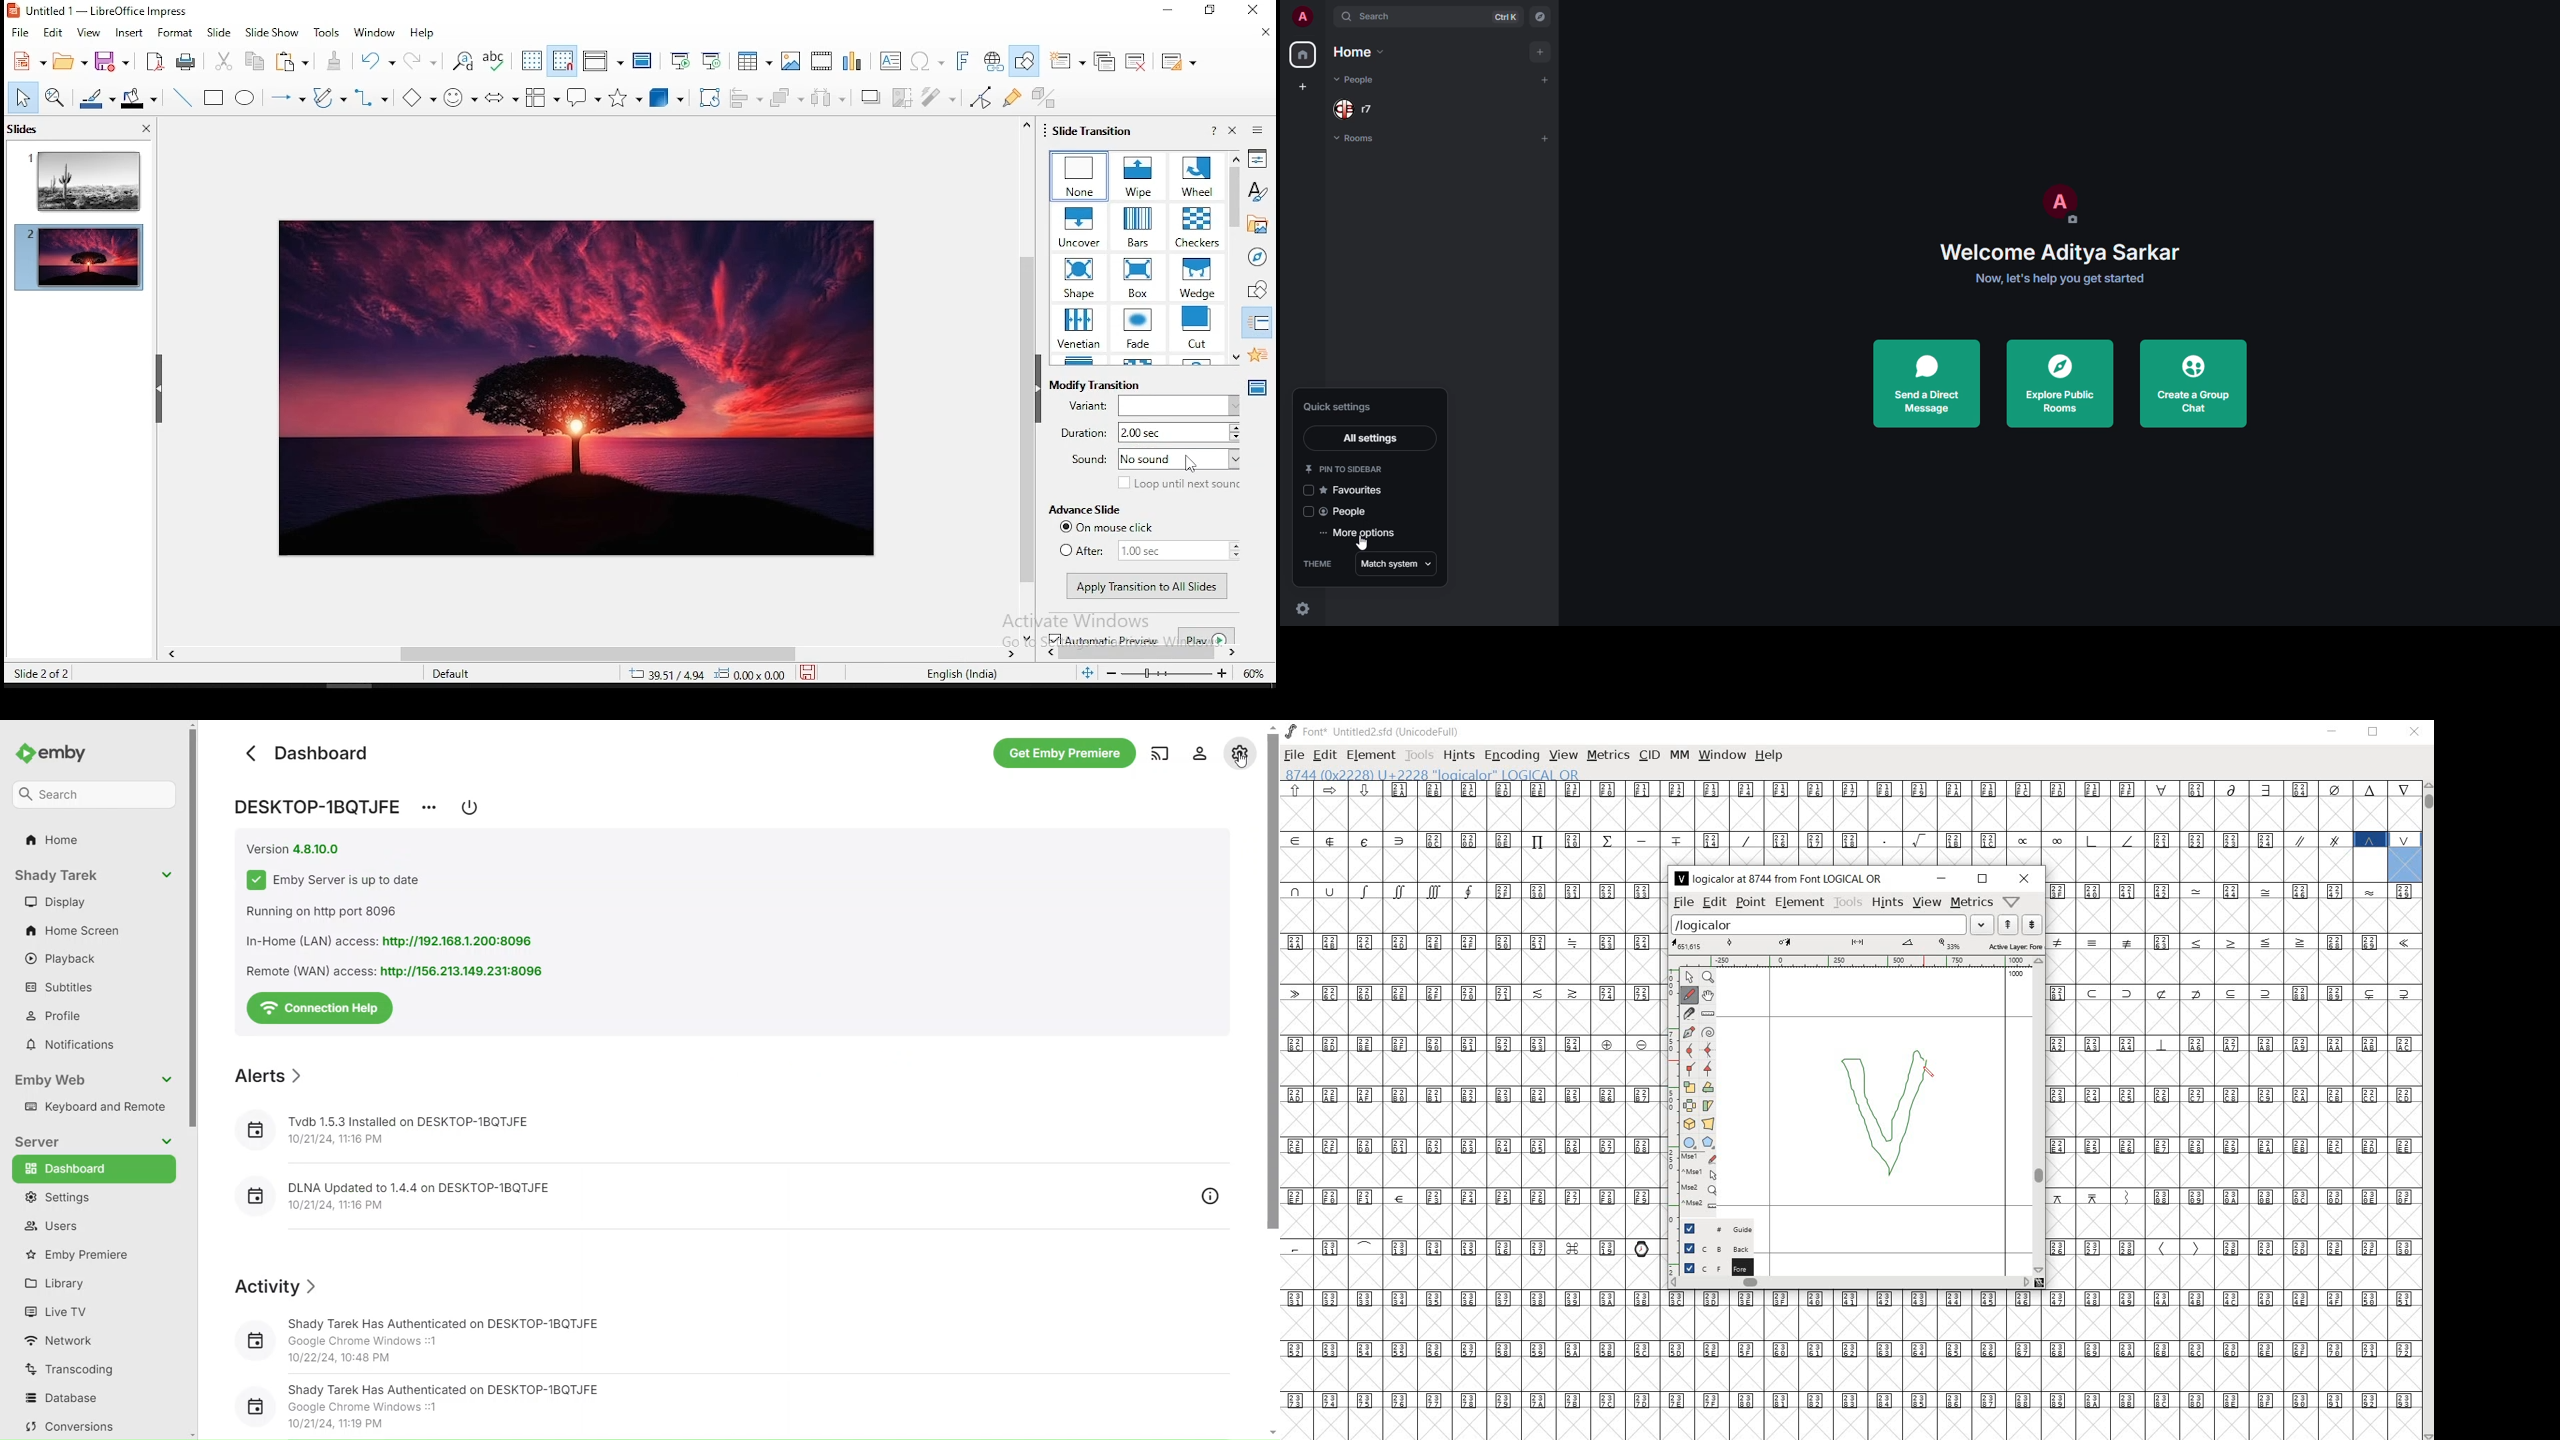  Describe the element at coordinates (30, 61) in the screenshot. I see `new` at that location.